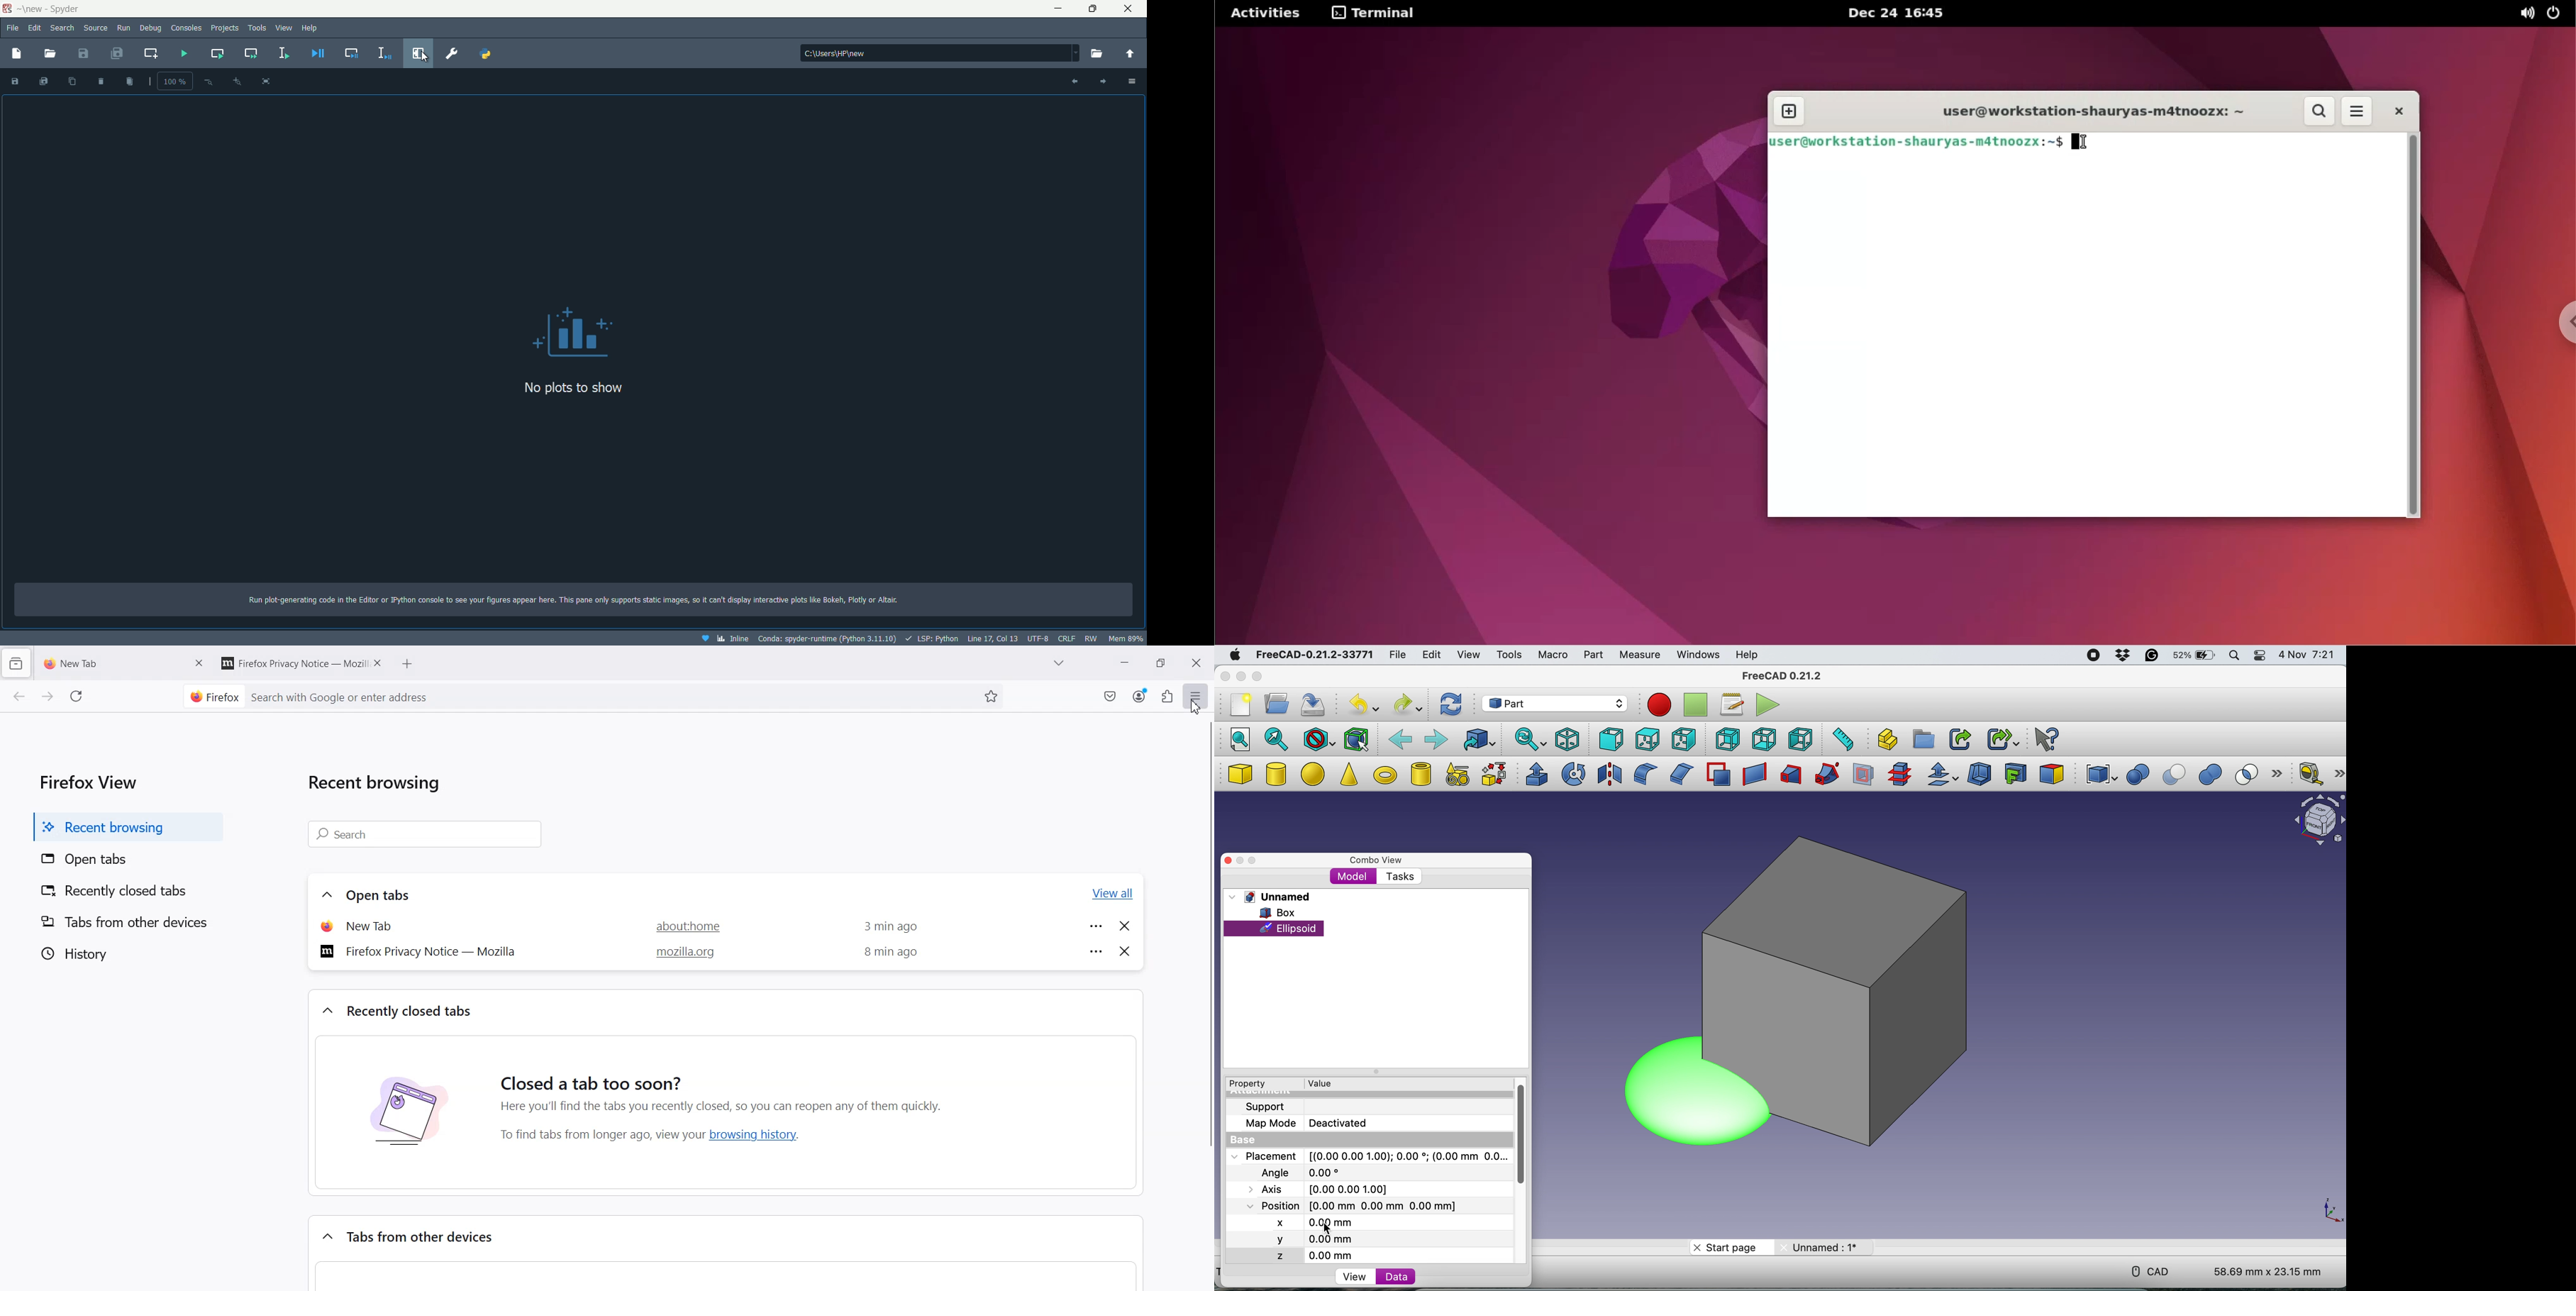 Image resolution: width=2576 pixels, height=1316 pixels. Describe the element at coordinates (1095, 9) in the screenshot. I see `maximize` at that location.